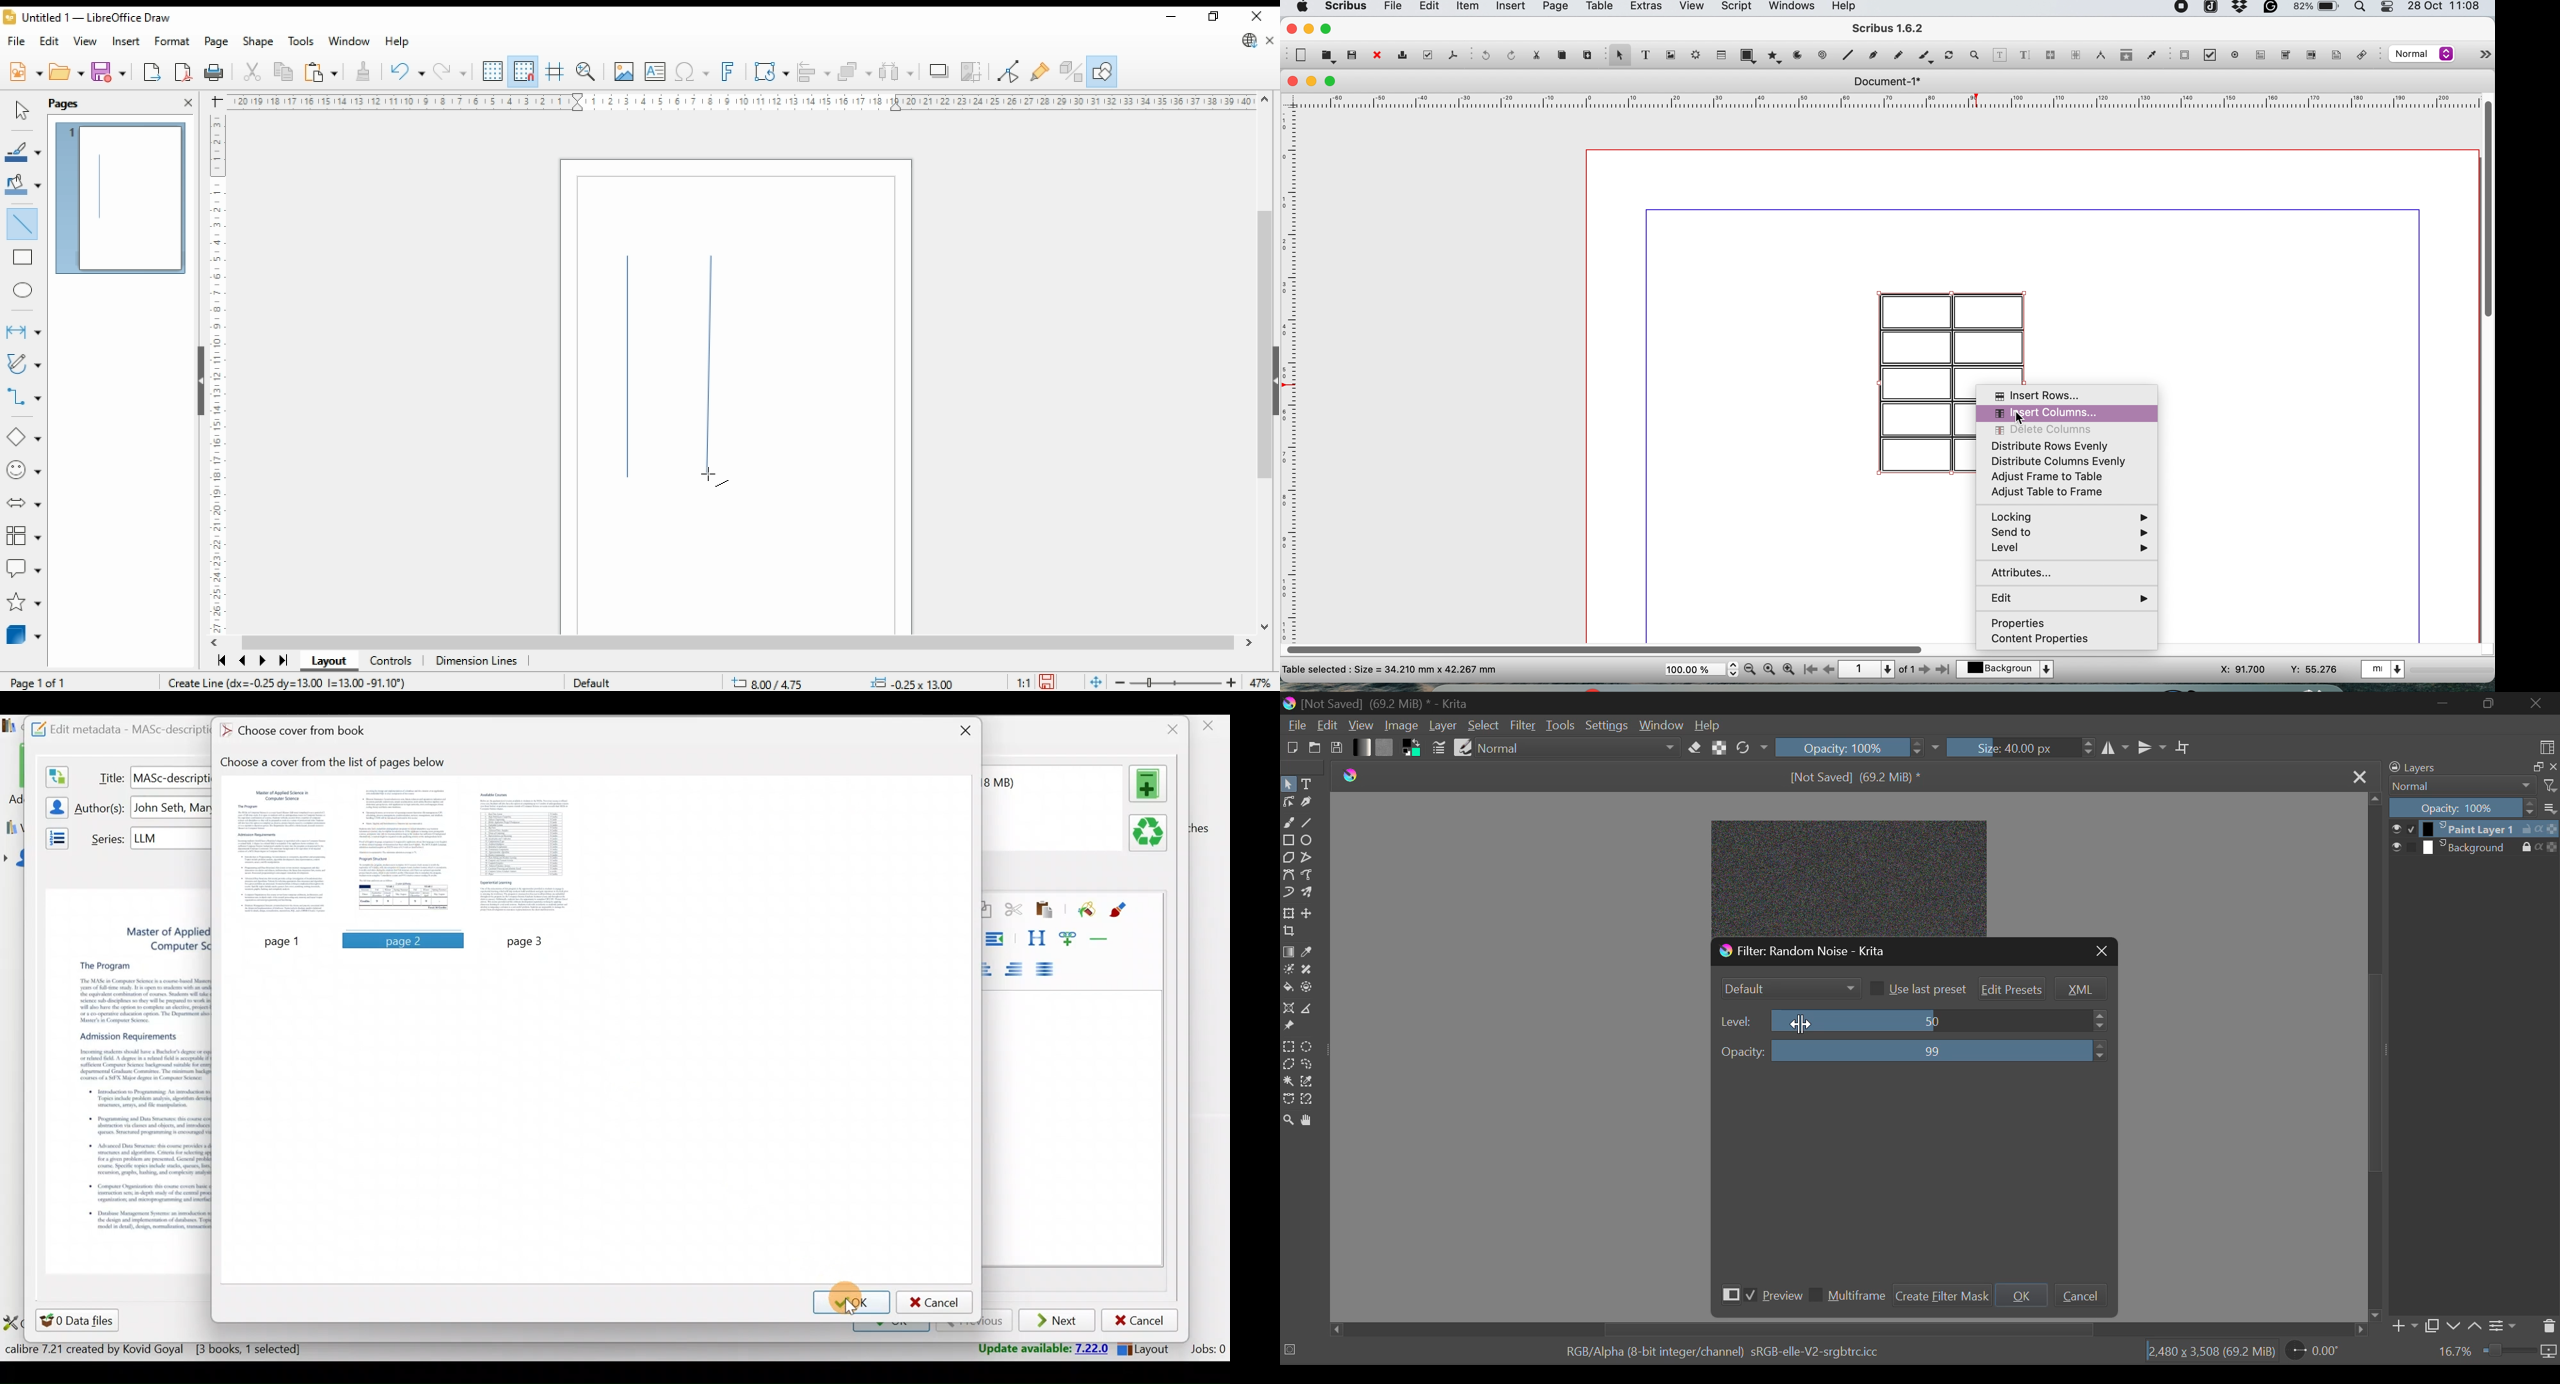 The image size is (2576, 1400). I want to click on [not saved] (69.2 mib)*, so click(1859, 776).